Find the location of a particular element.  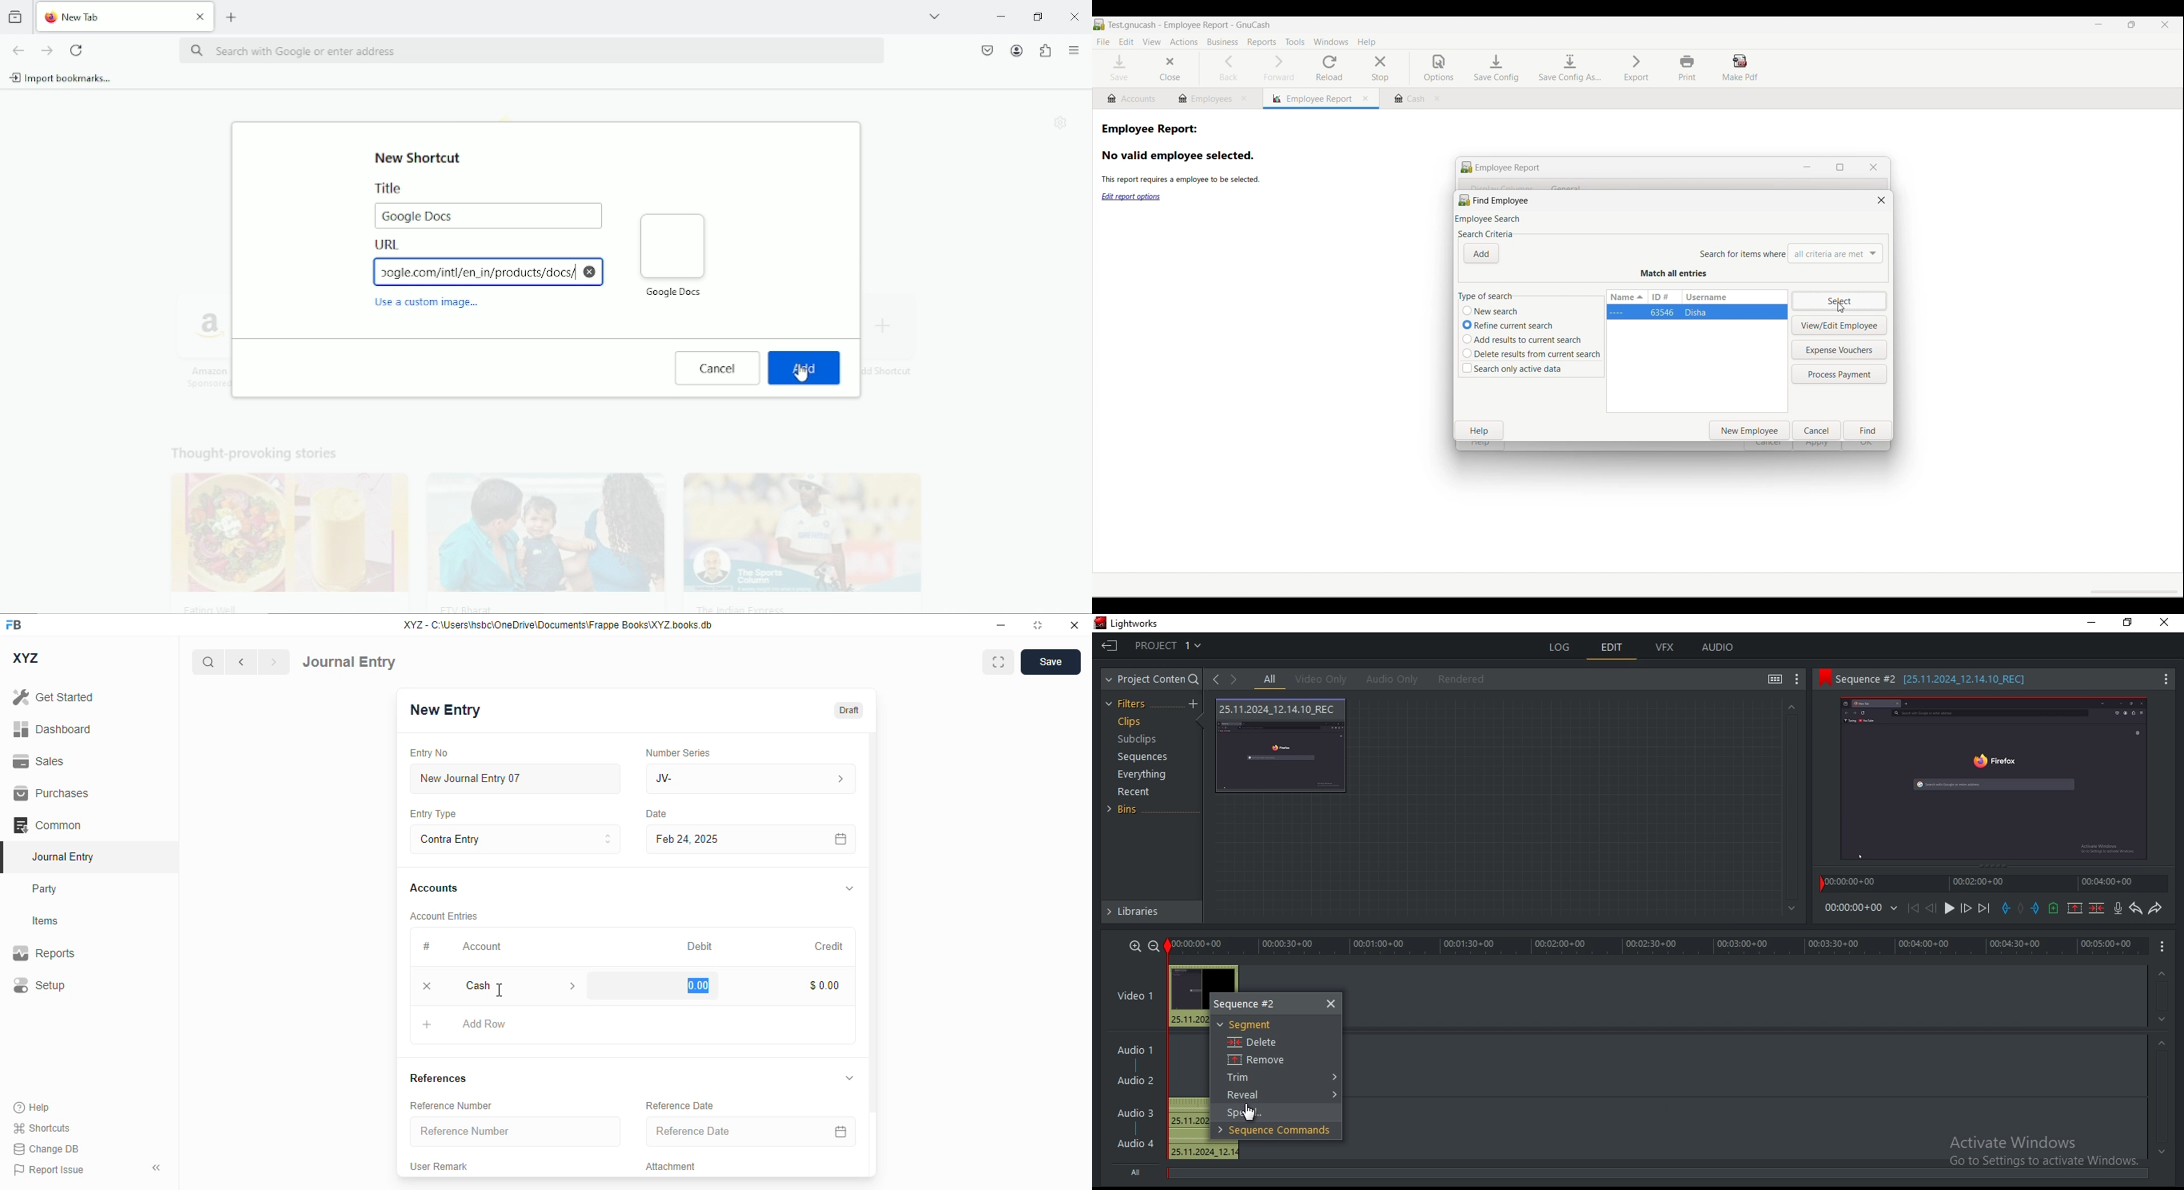

redo is located at coordinates (2155, 910).